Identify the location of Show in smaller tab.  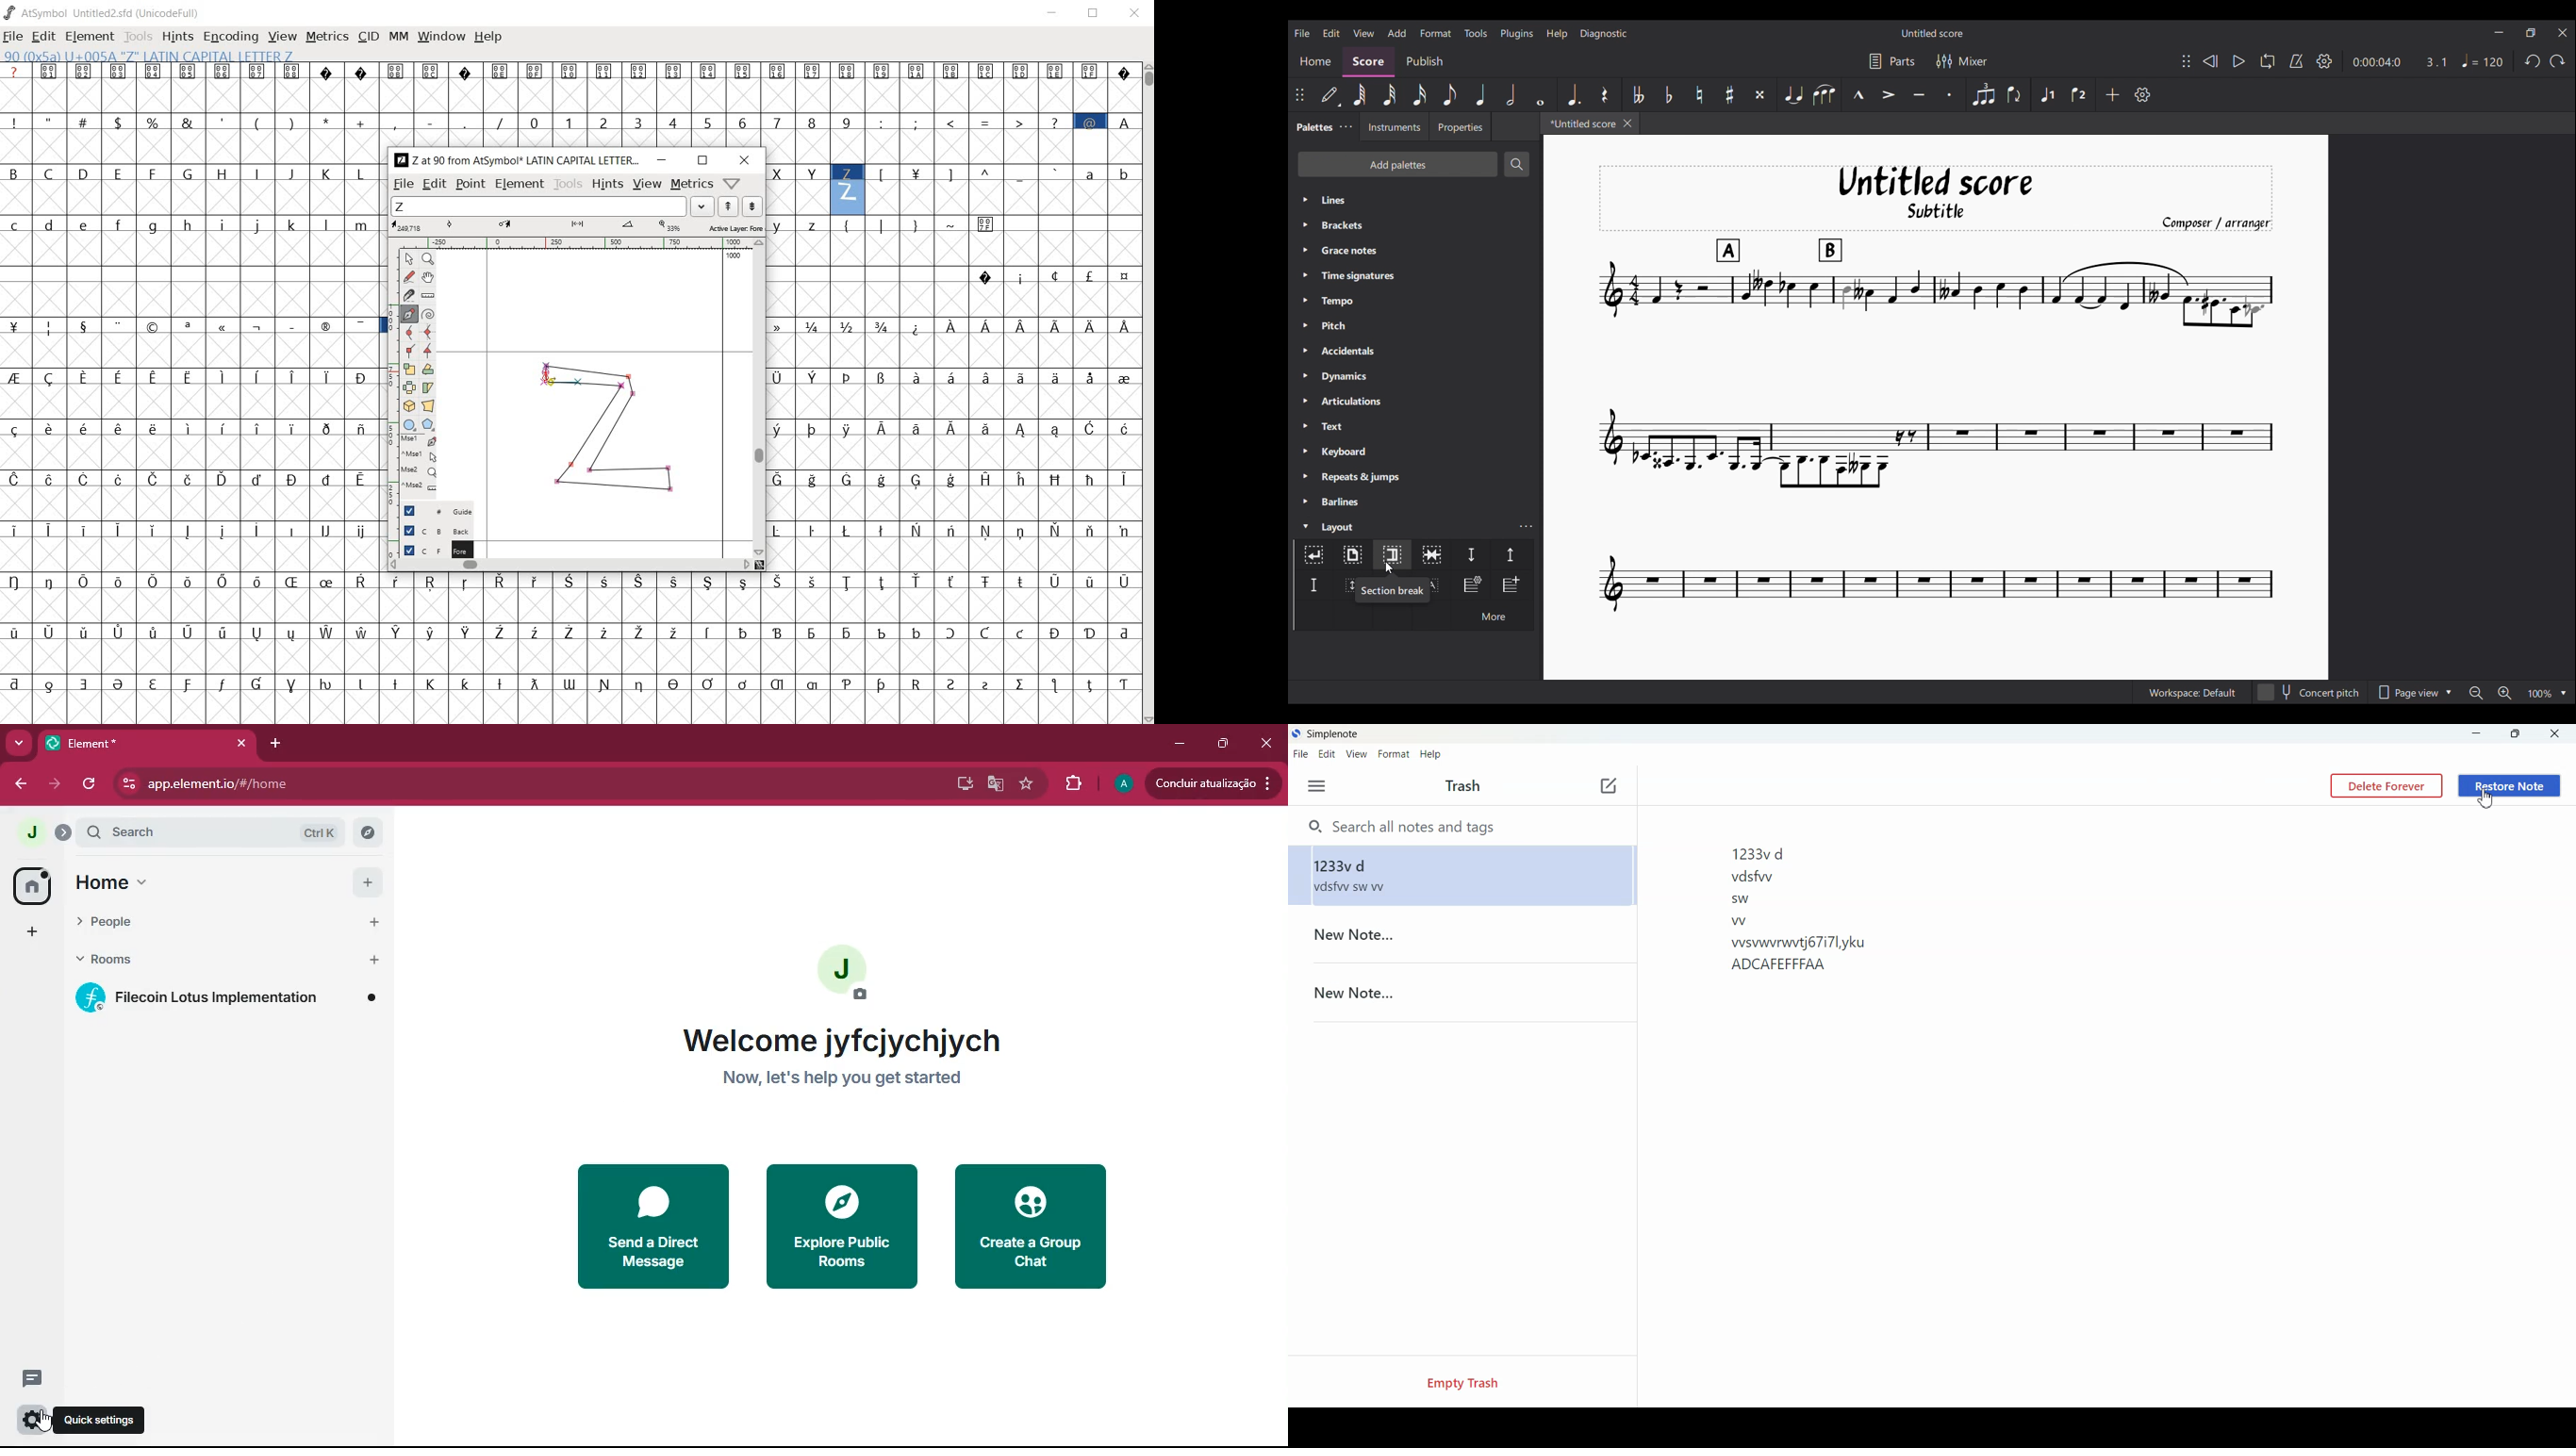
(2530, 33).